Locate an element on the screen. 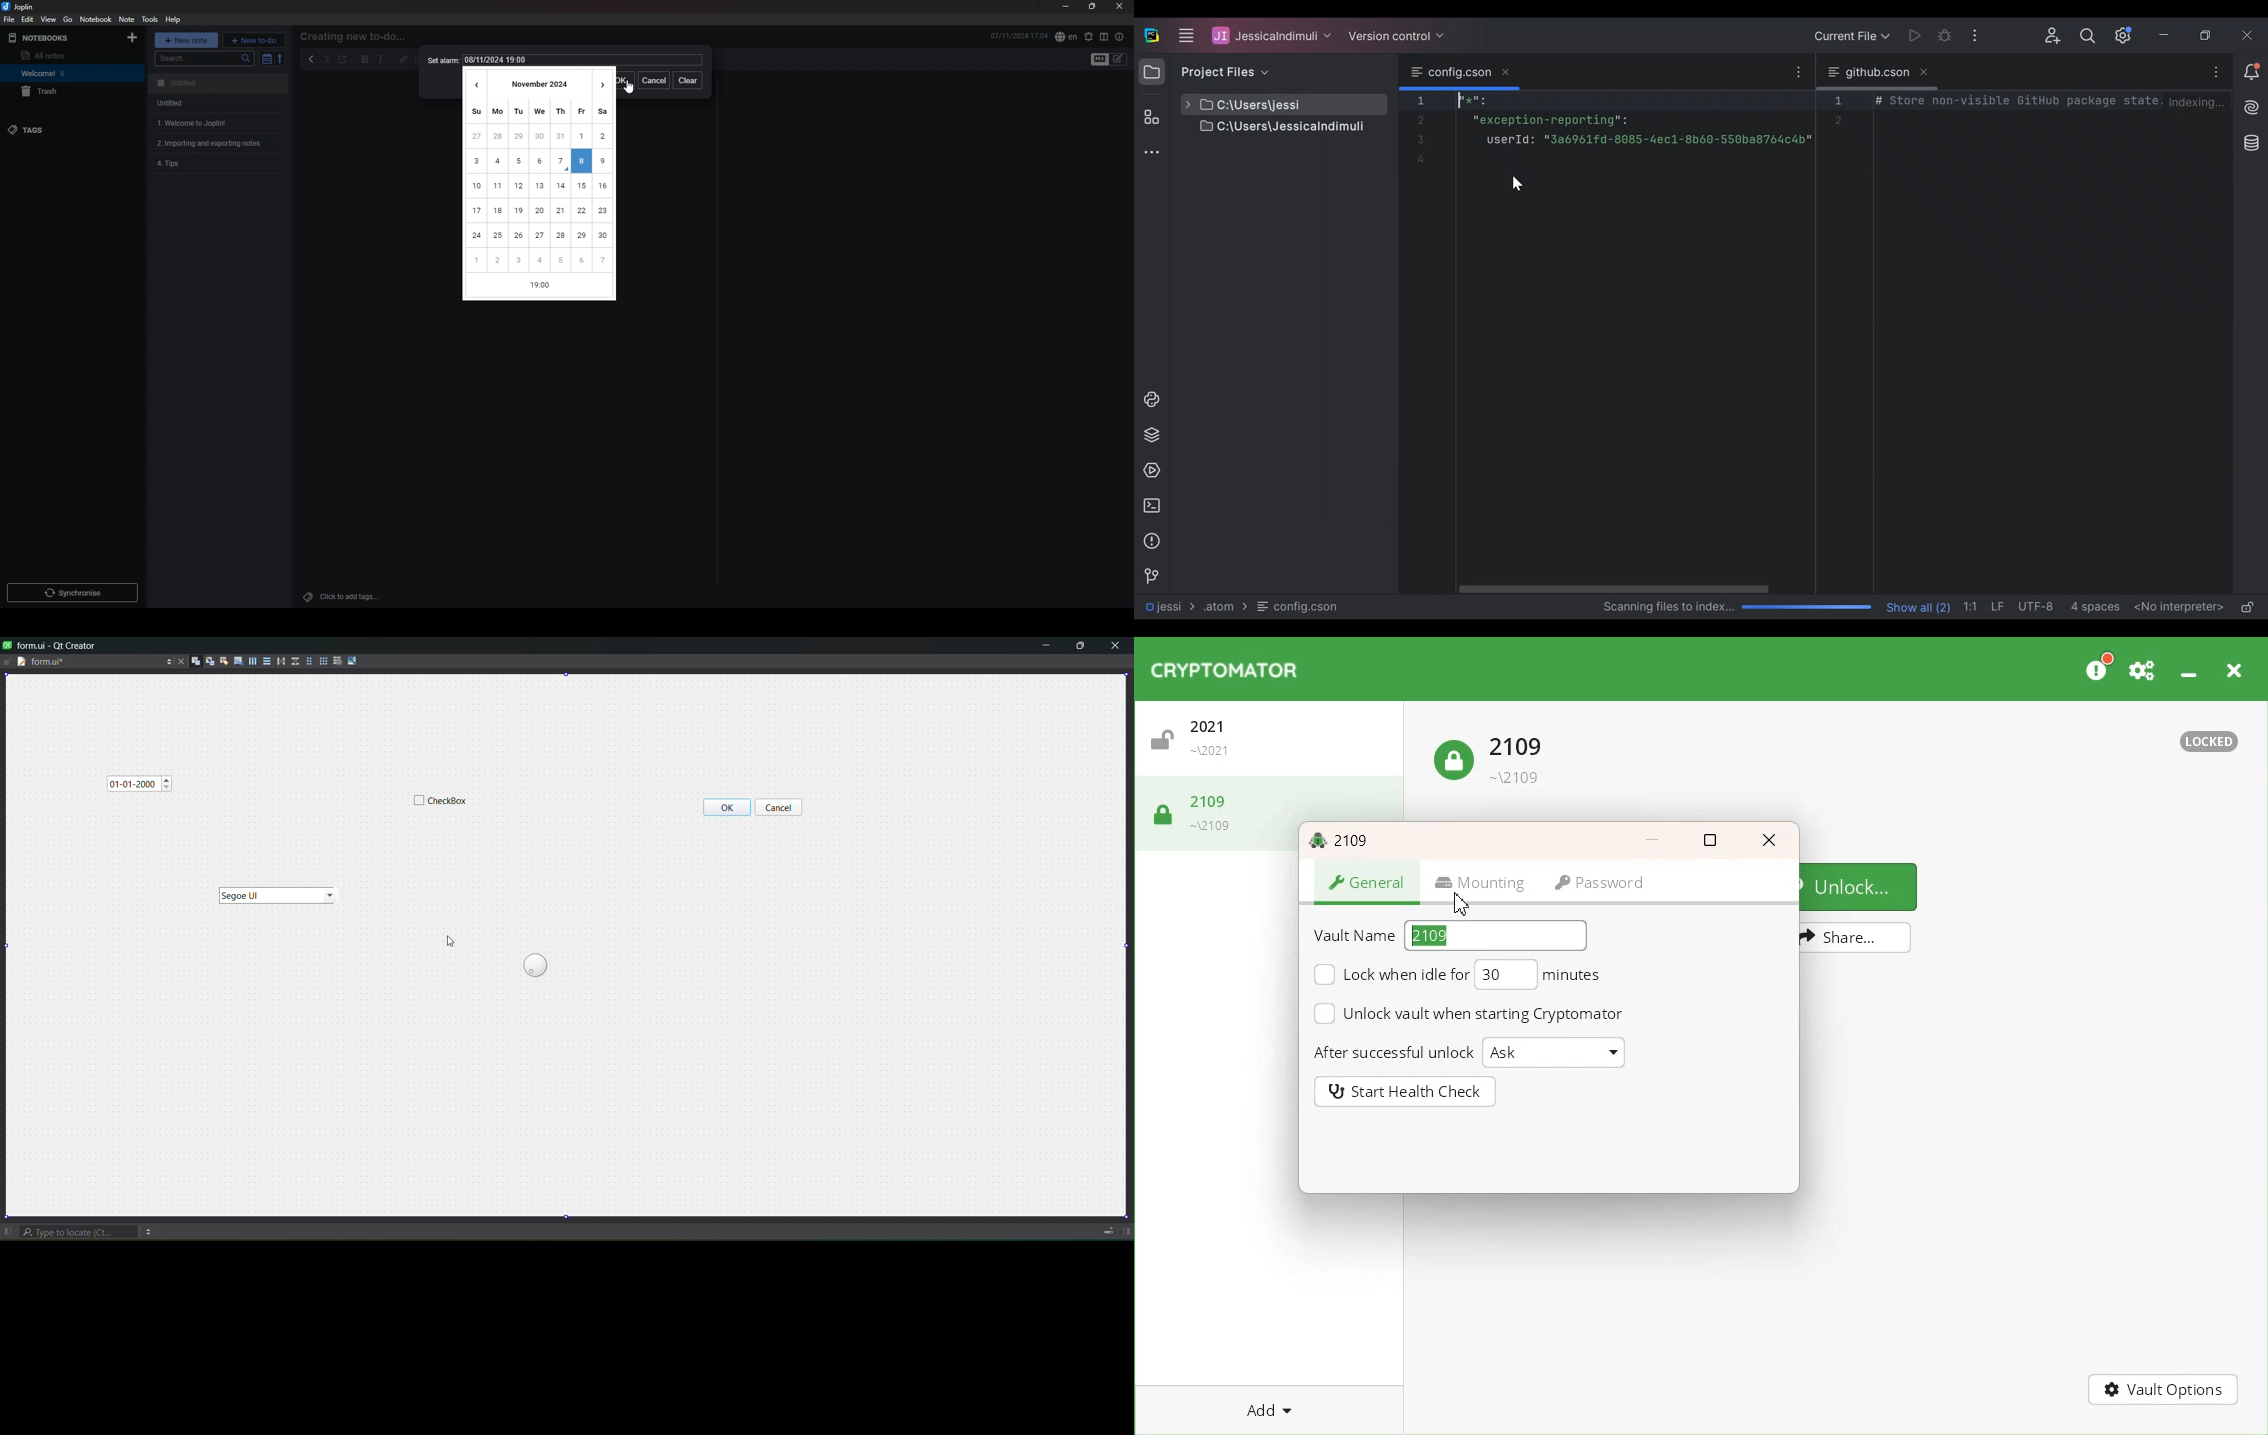 The height and width of the screenshot is (1456, 2268). sync is located at coordinates (72, 592).